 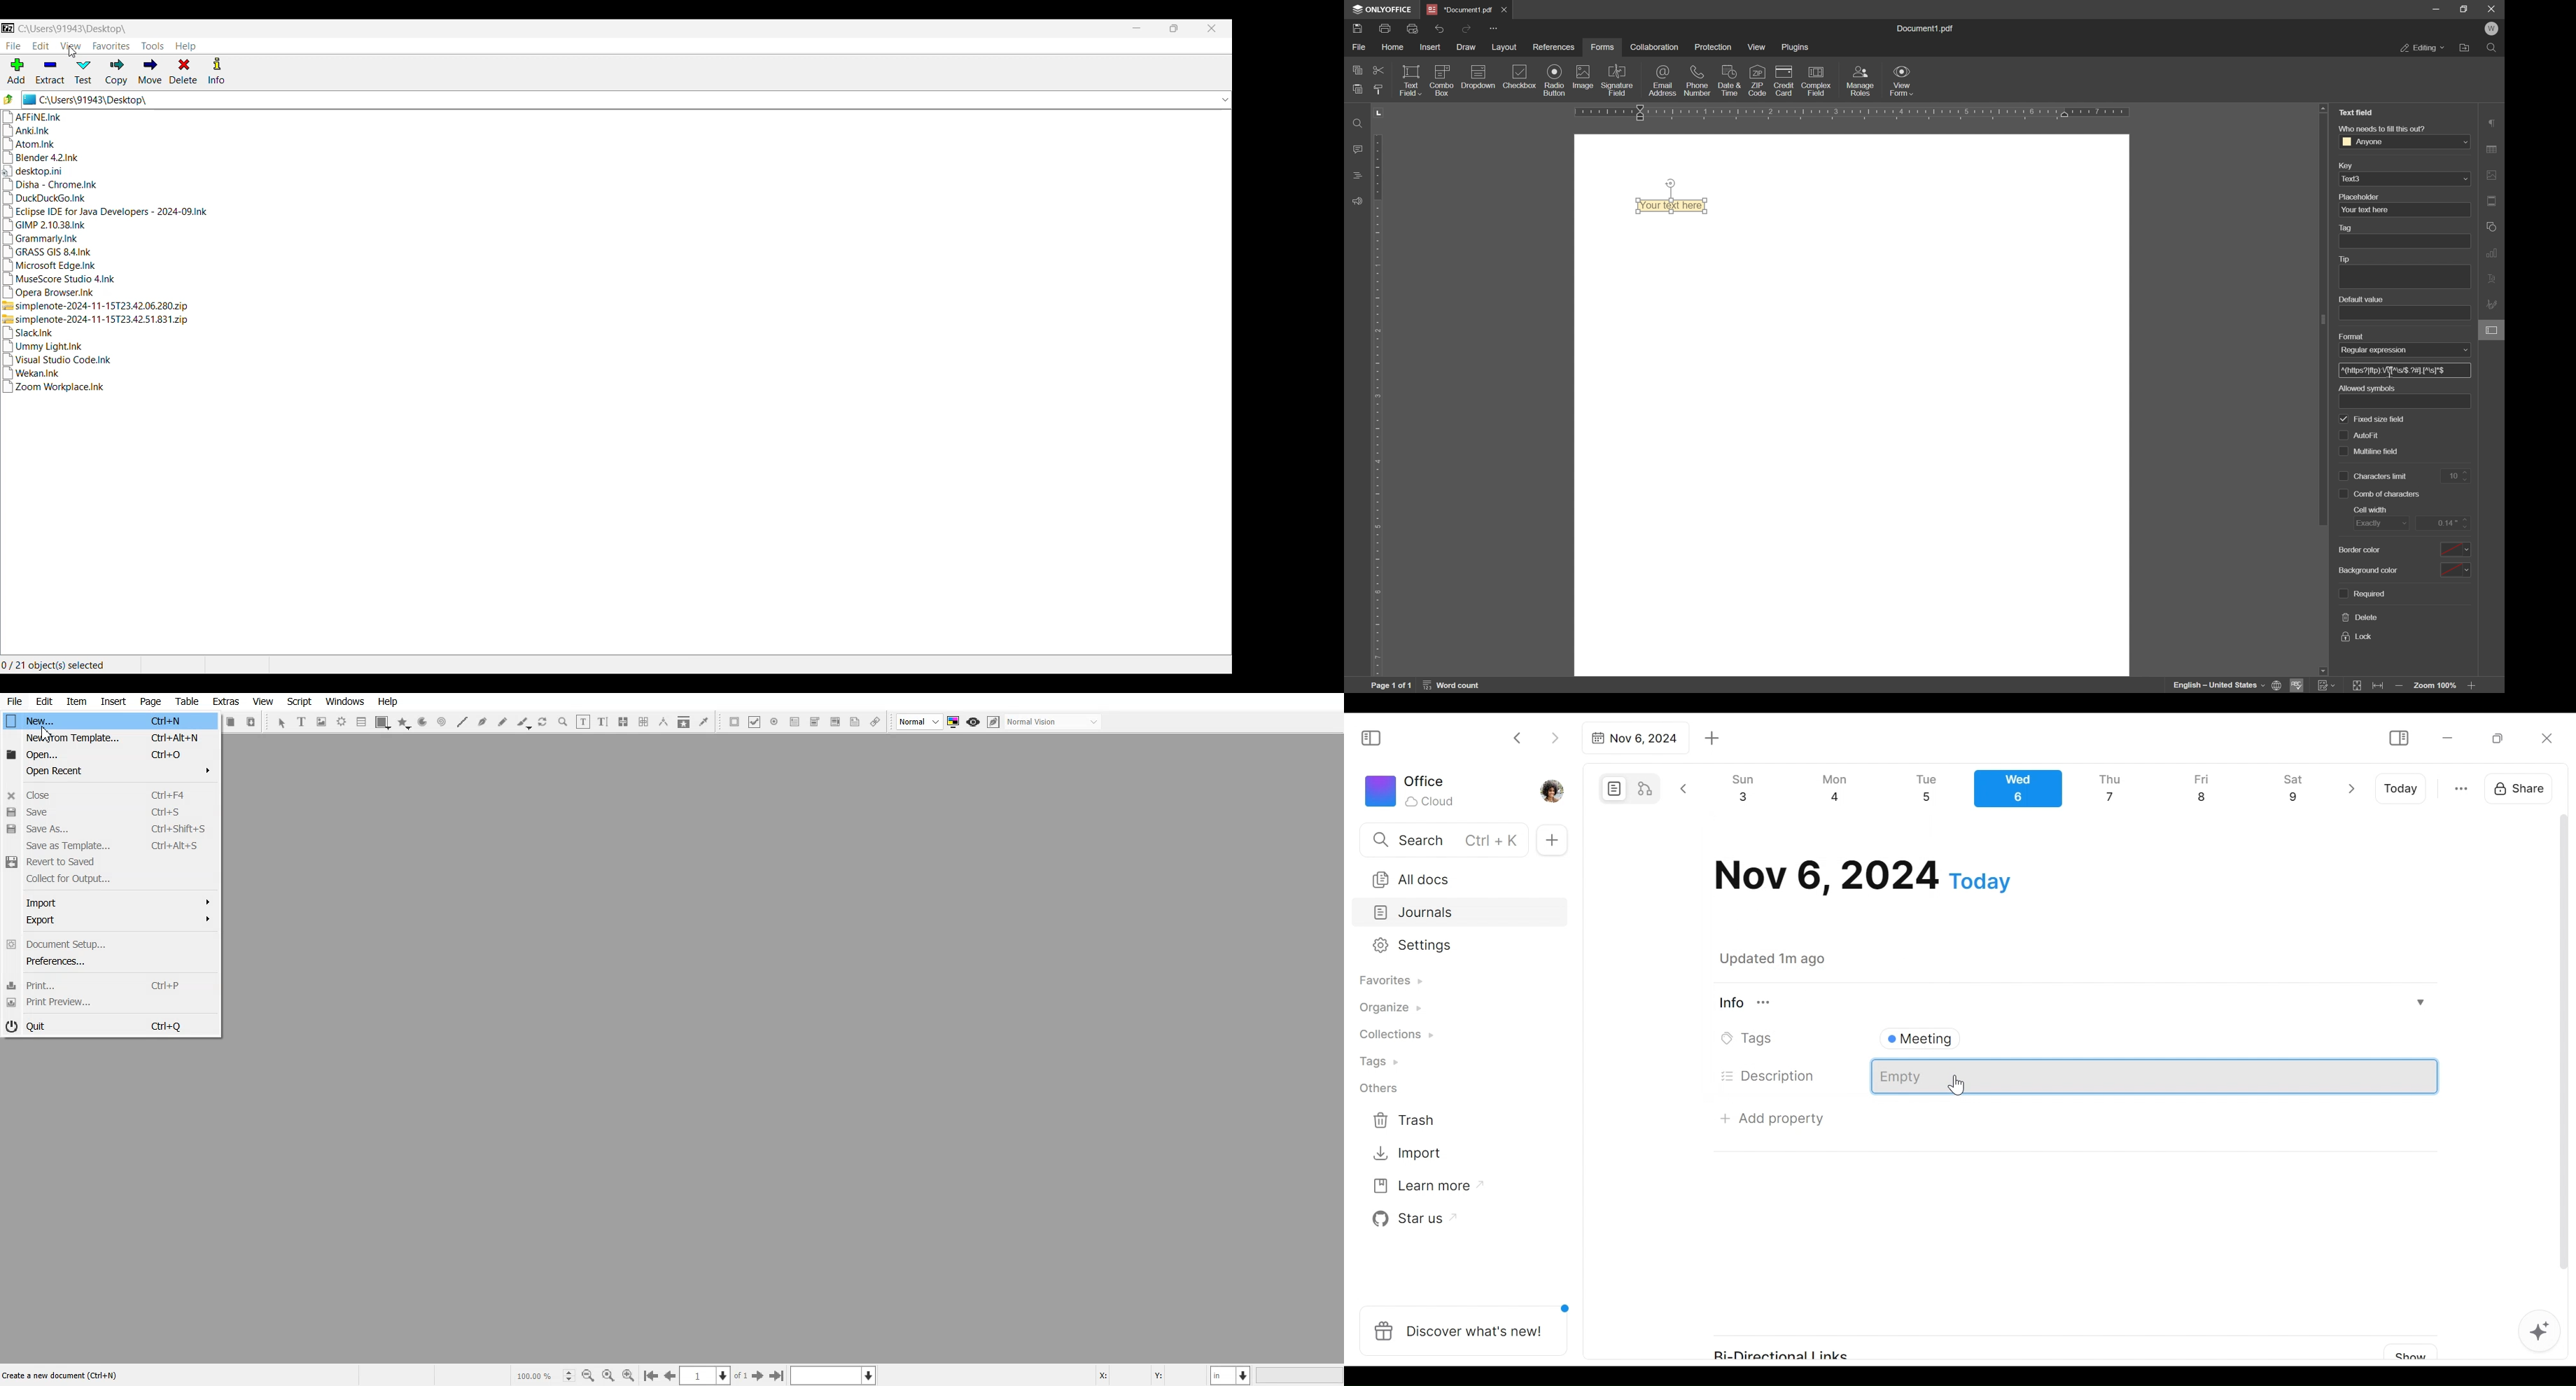 I want to click on placeholder, so click(x=2361, y=196).